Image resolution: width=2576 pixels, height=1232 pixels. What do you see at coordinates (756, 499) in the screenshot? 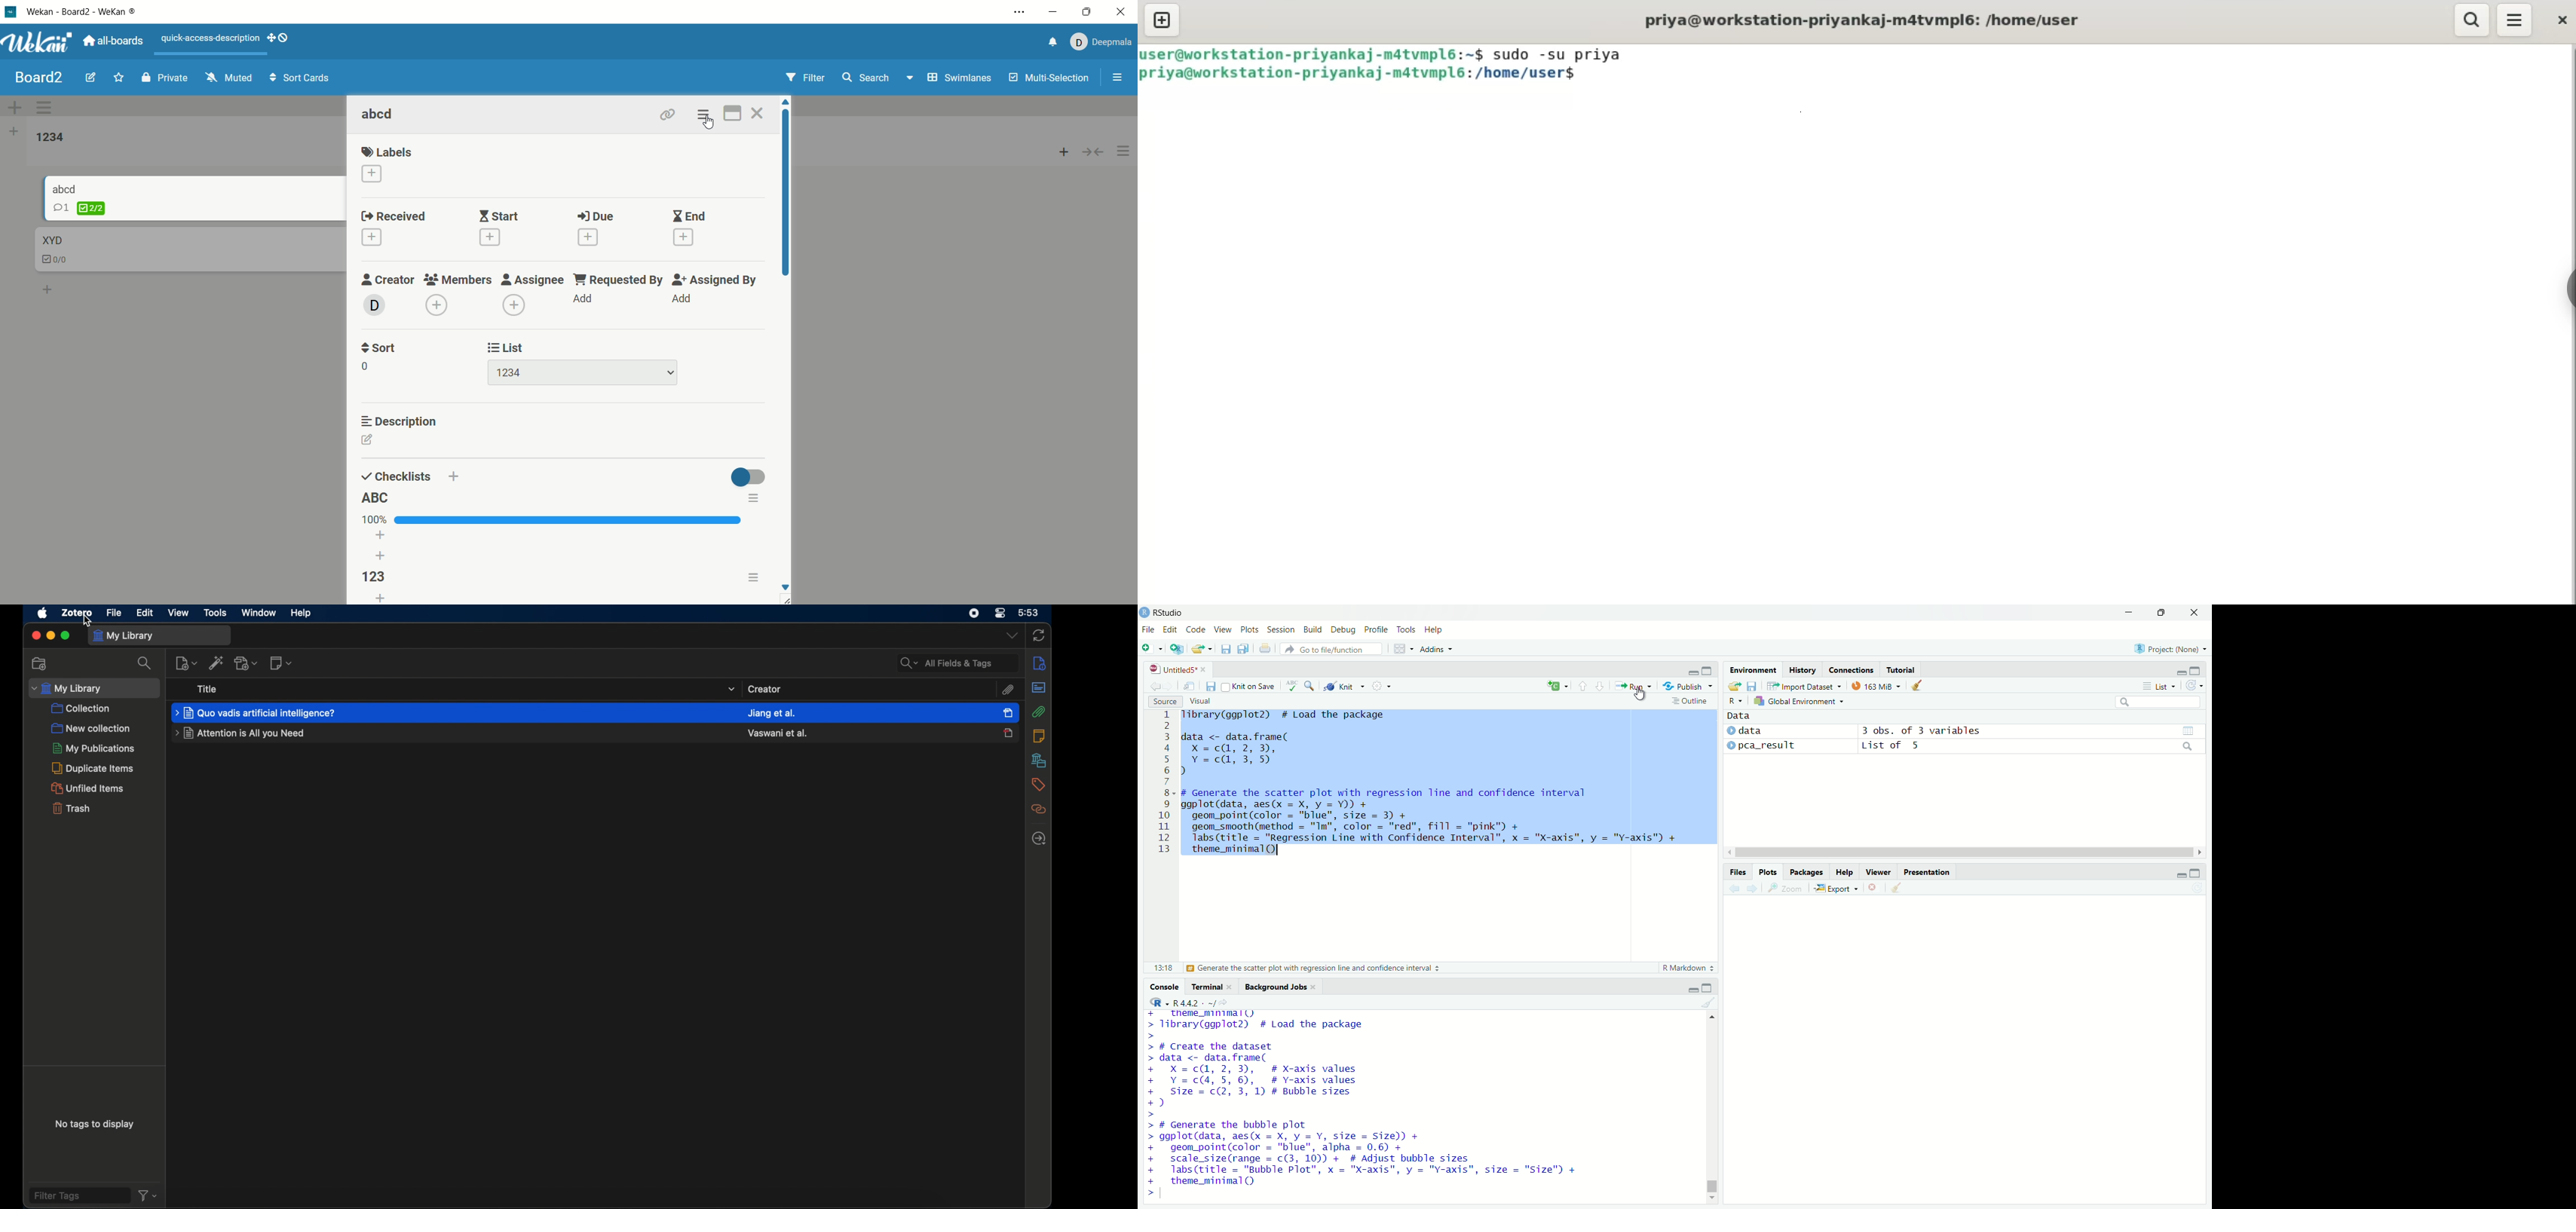
I see `options` at bounding box center [756, 499].